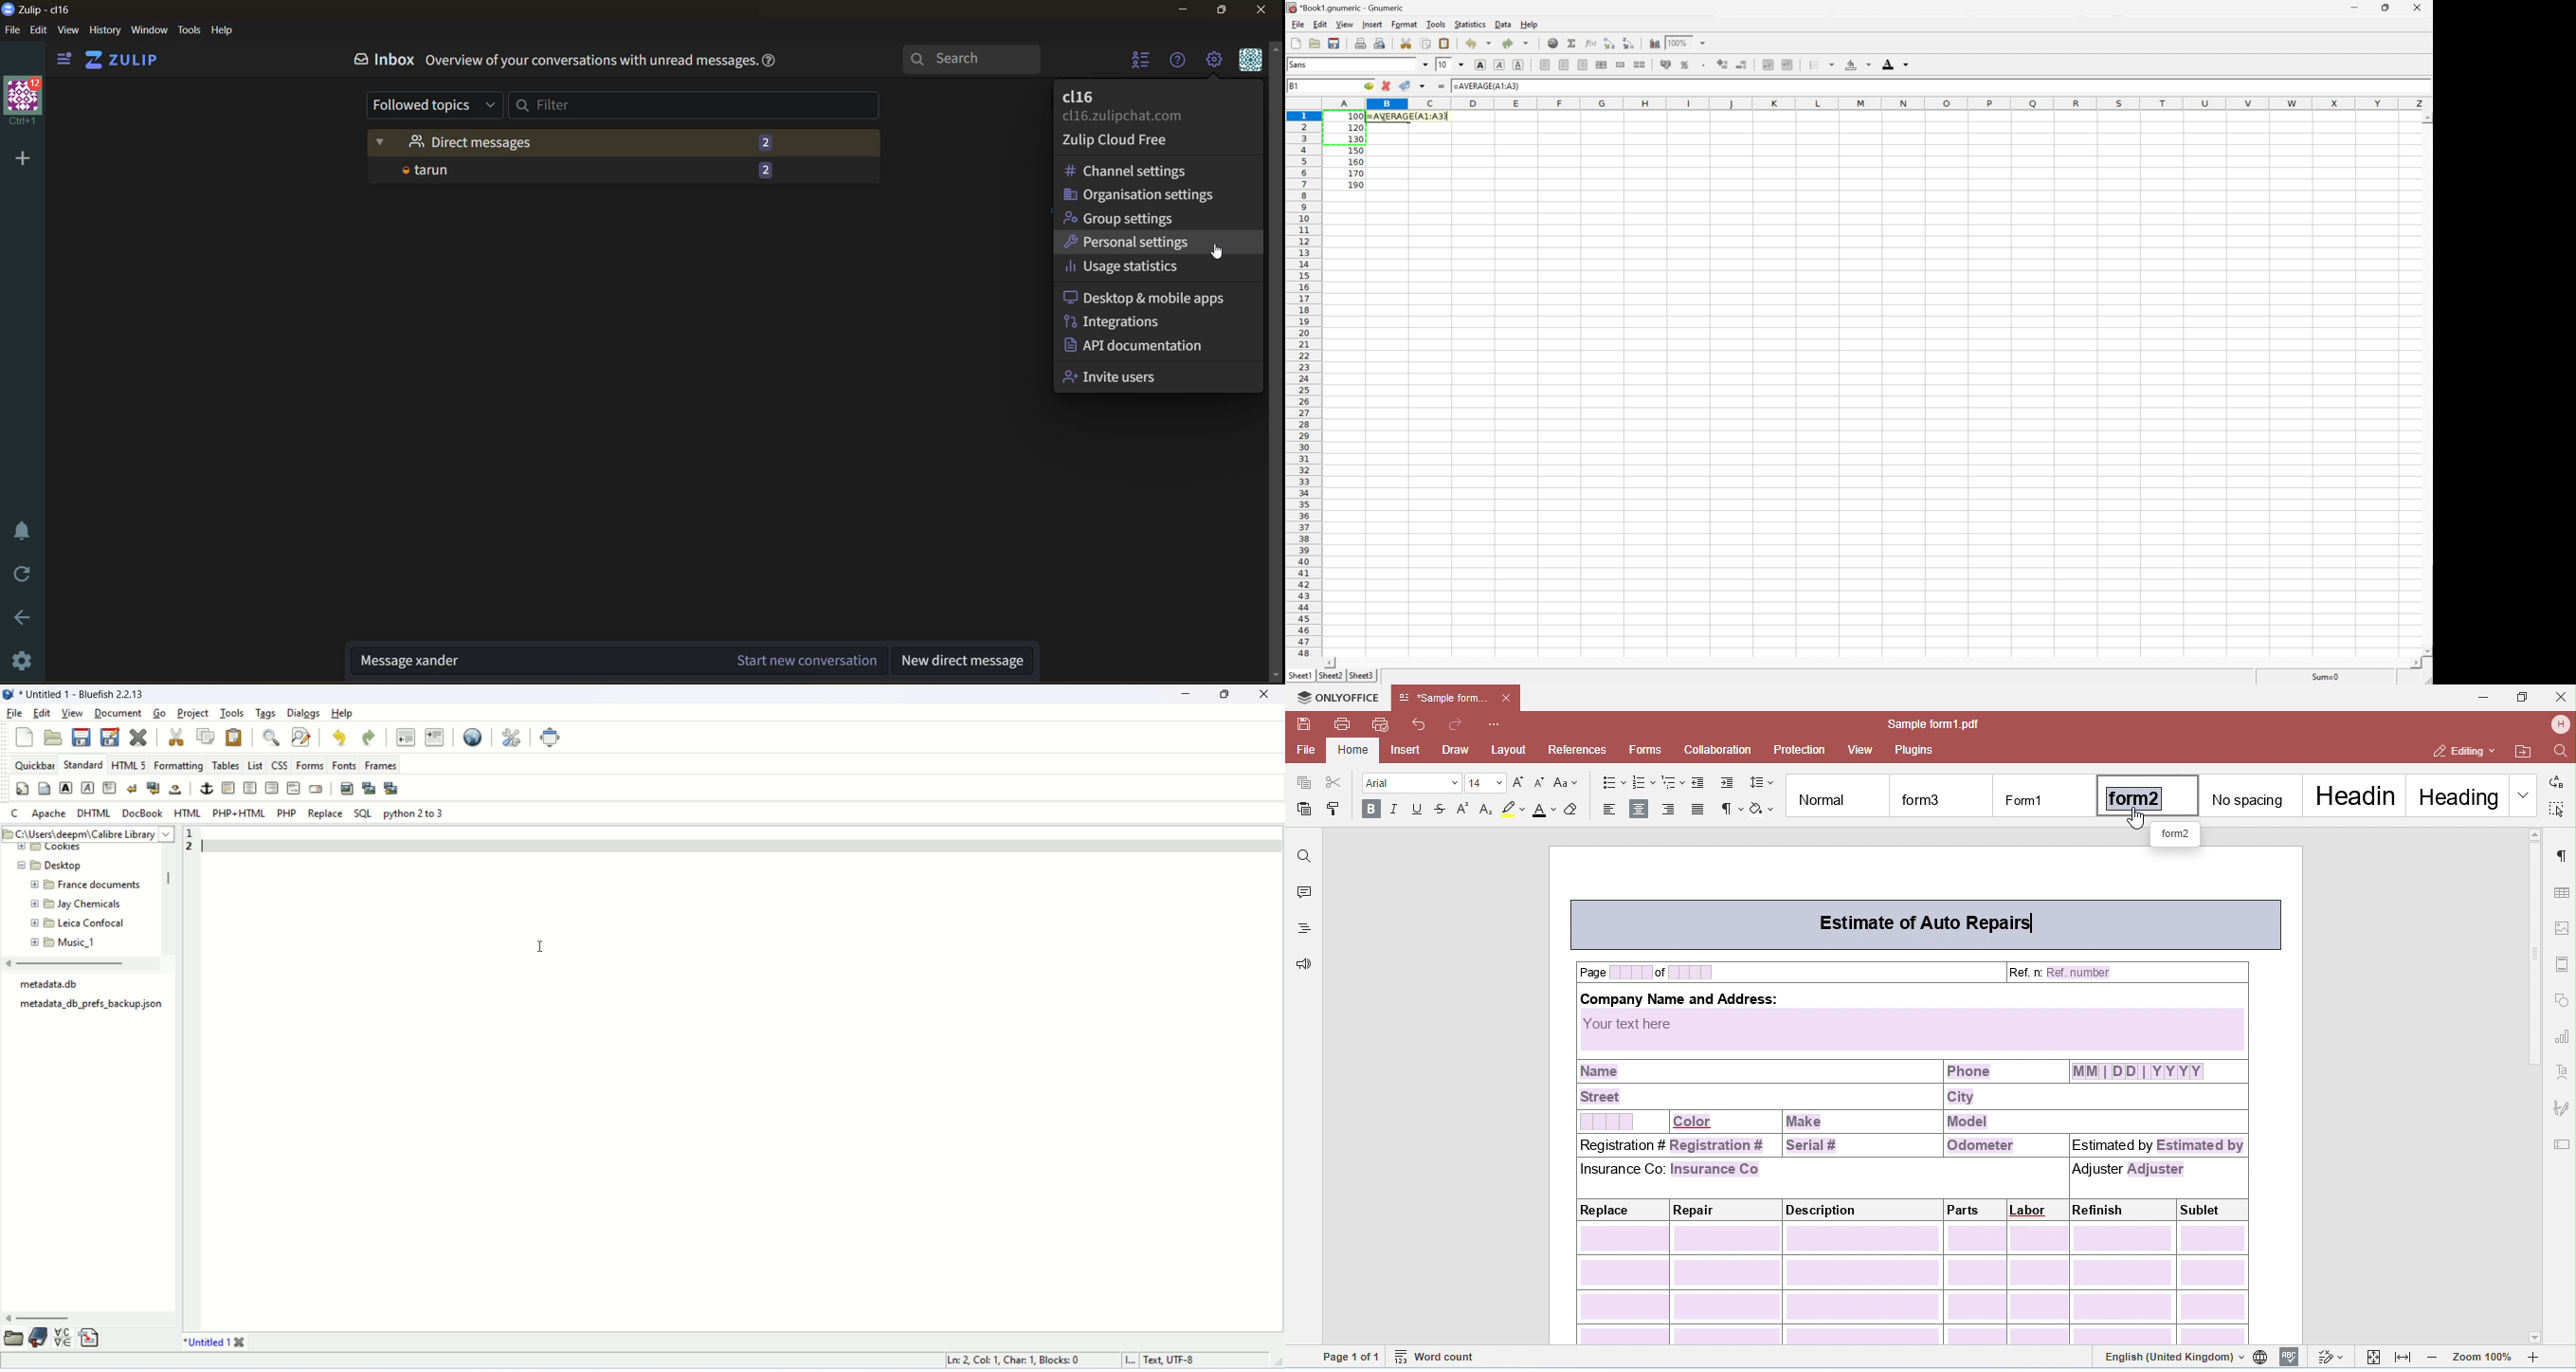 This screenshot has height=1372, width=2576. What do you see at coordinates (25, 102) in the screenshot?
I see `organisation name and profile picture` at bounding box center [25, 102].